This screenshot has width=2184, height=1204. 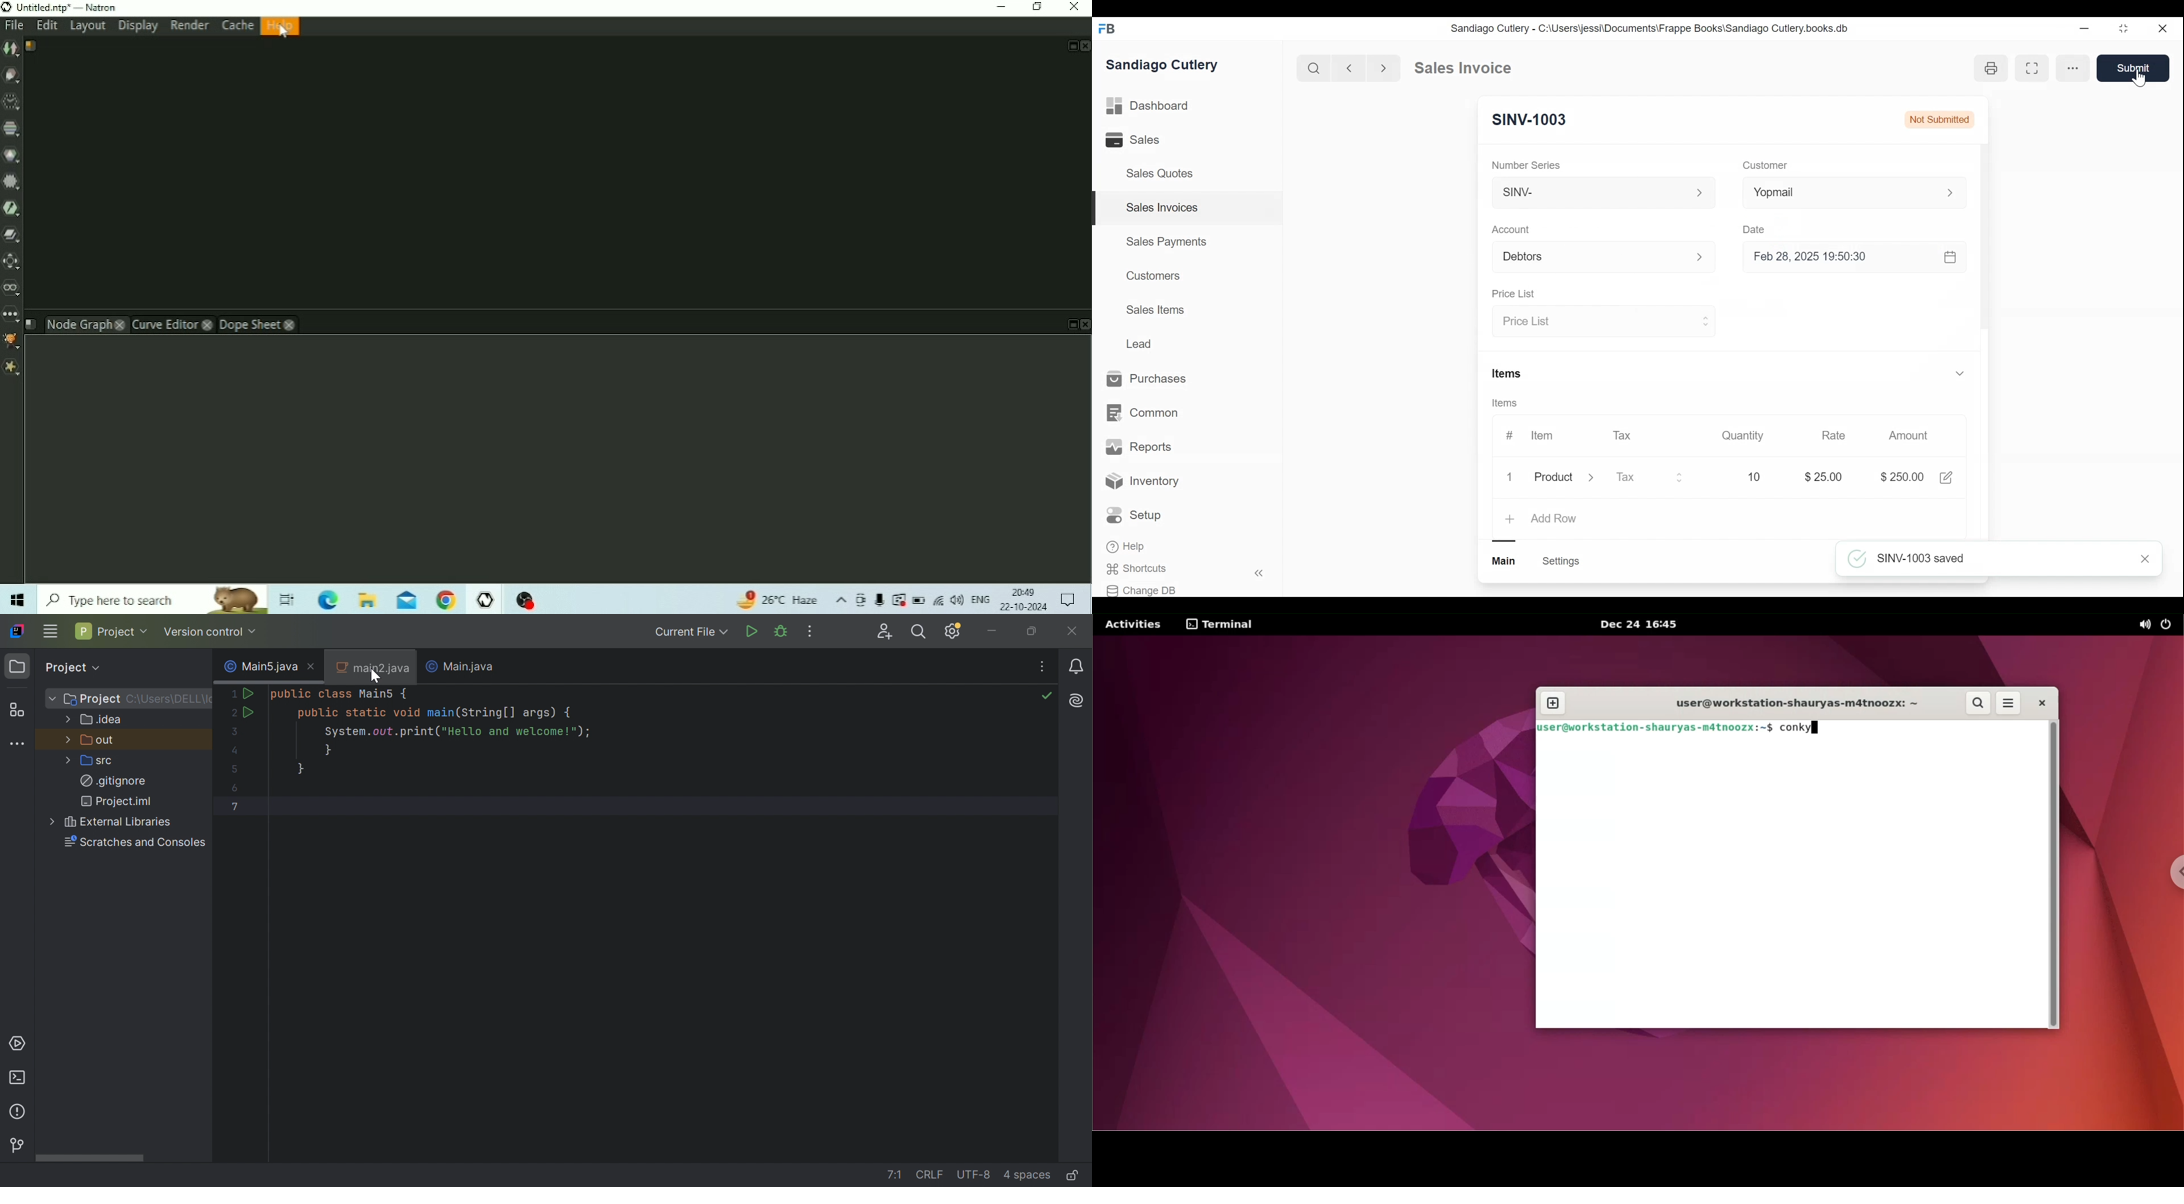 I want to click on Edit, so click(x=47, y=25).